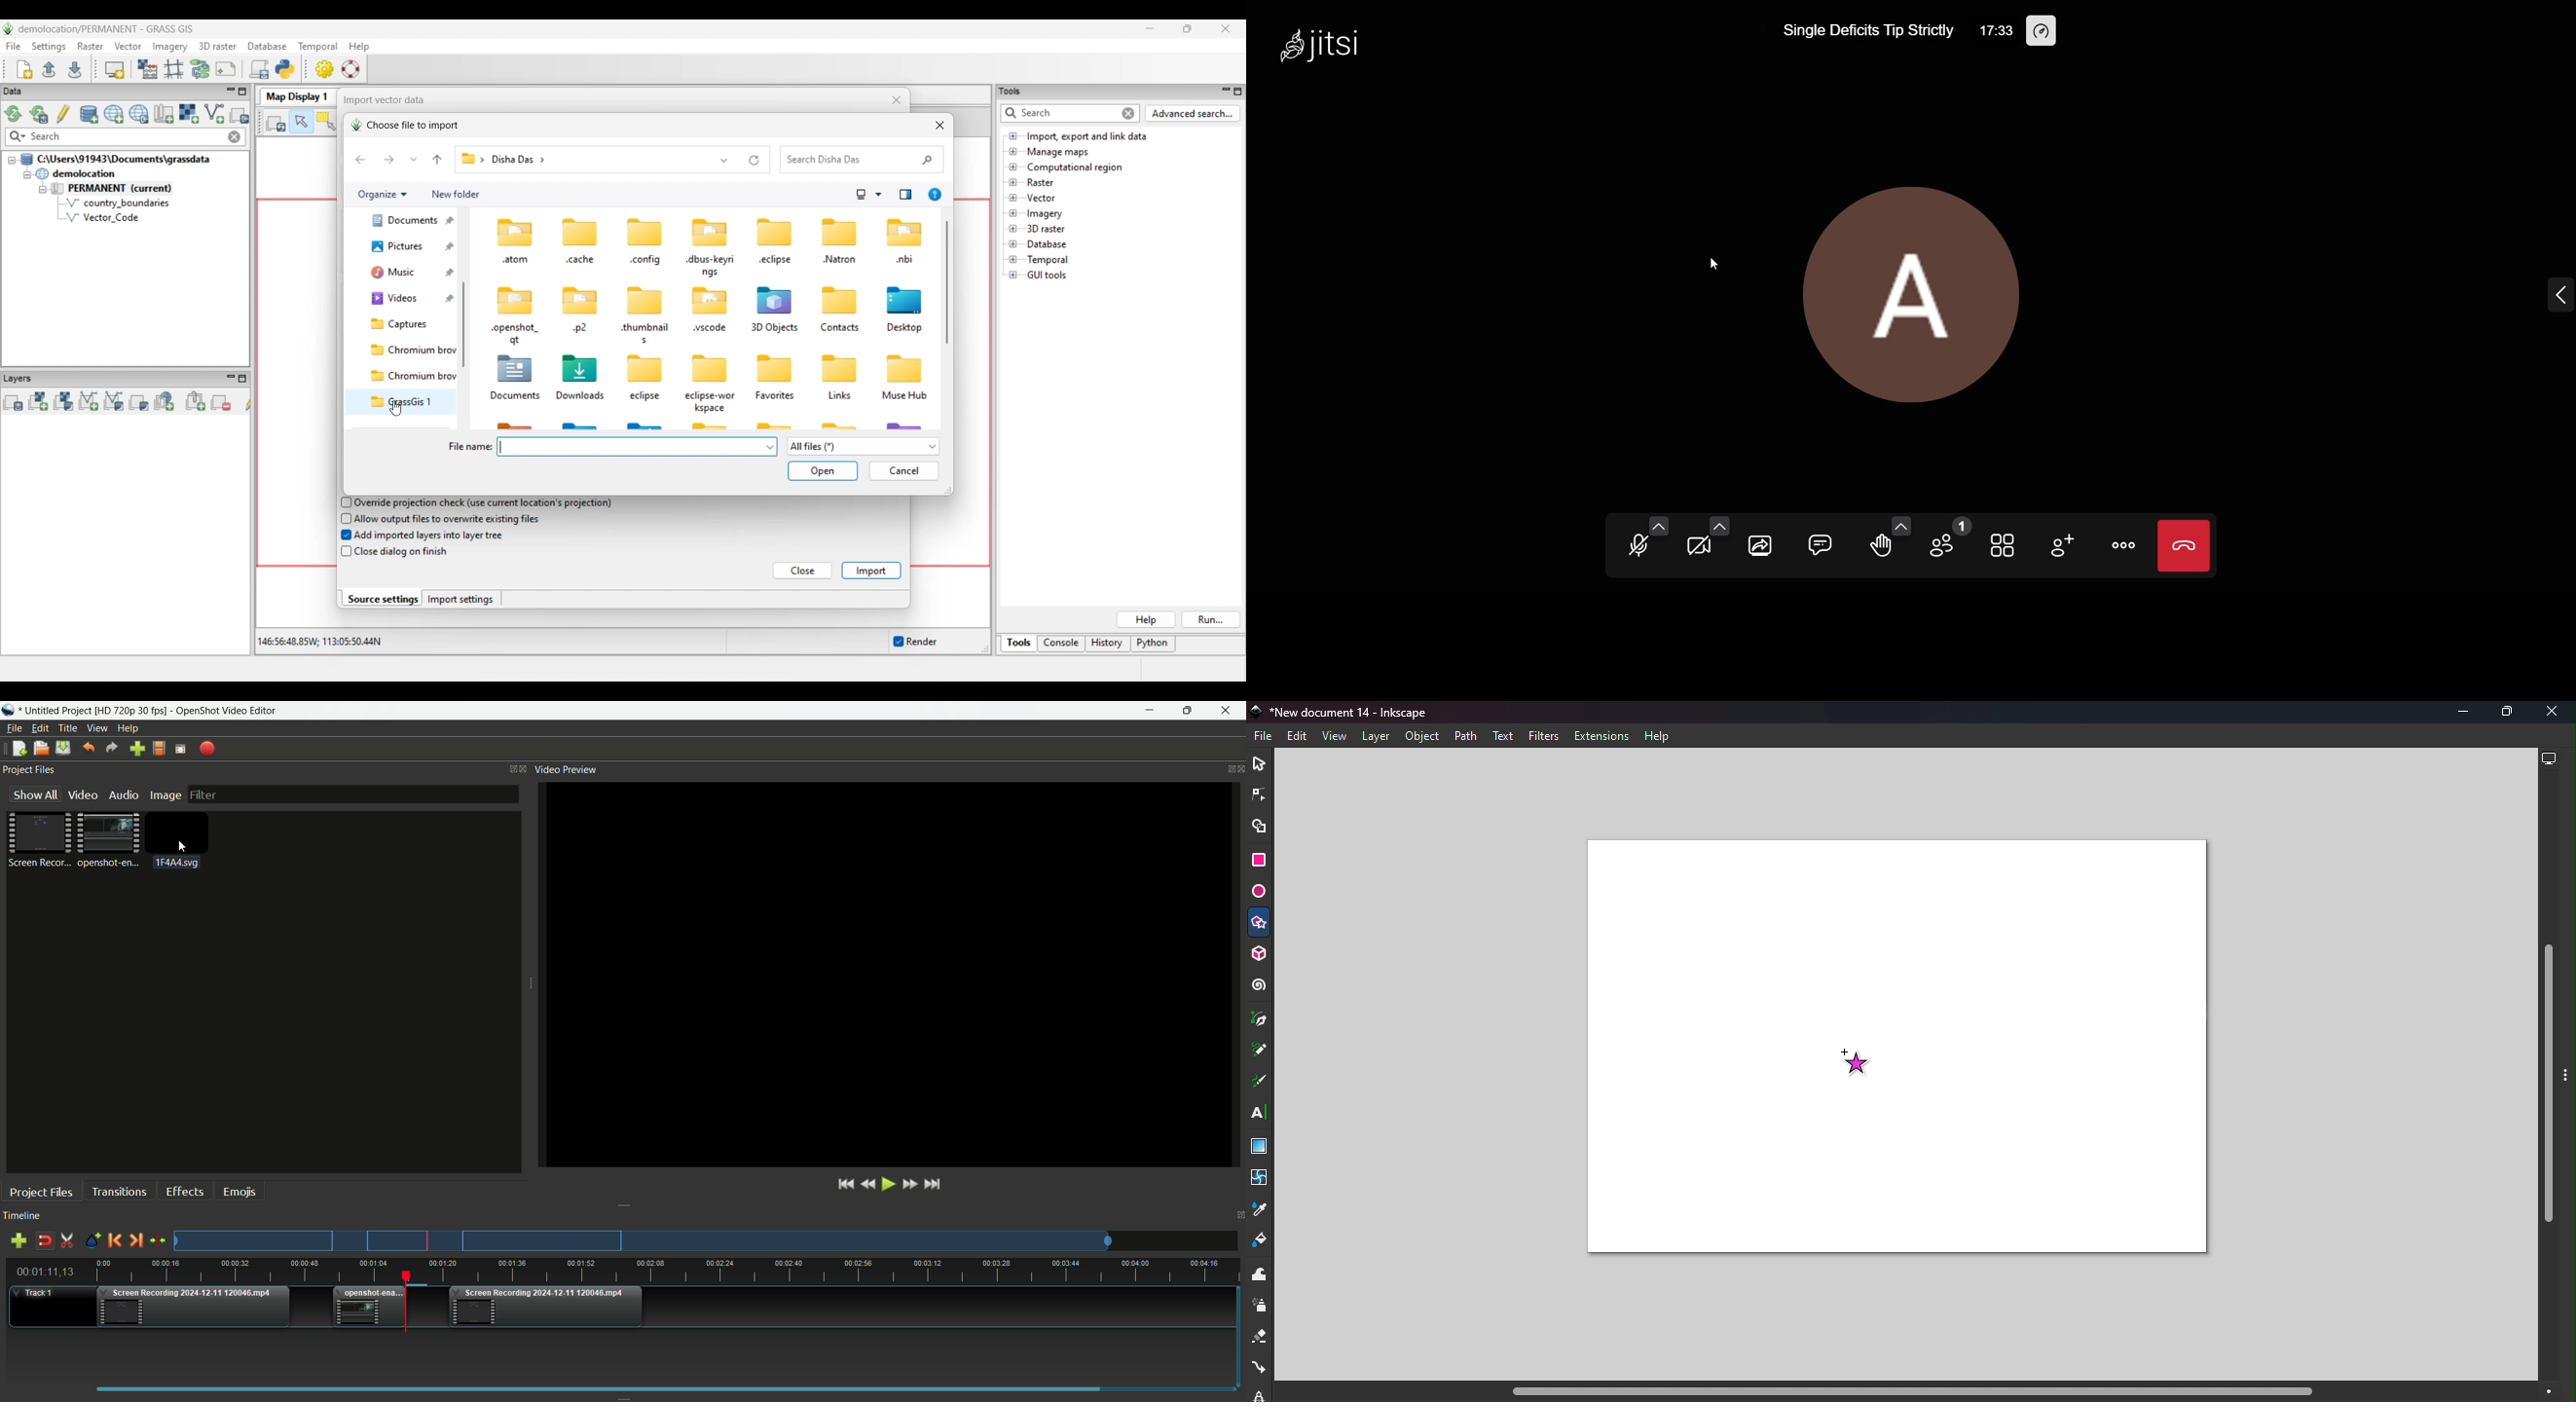 Image resolution: width=2576 pixels, height=1428 pixels. Describe the element at coordinates (86, 748) in the screenshot. I see `Undo` at that location.